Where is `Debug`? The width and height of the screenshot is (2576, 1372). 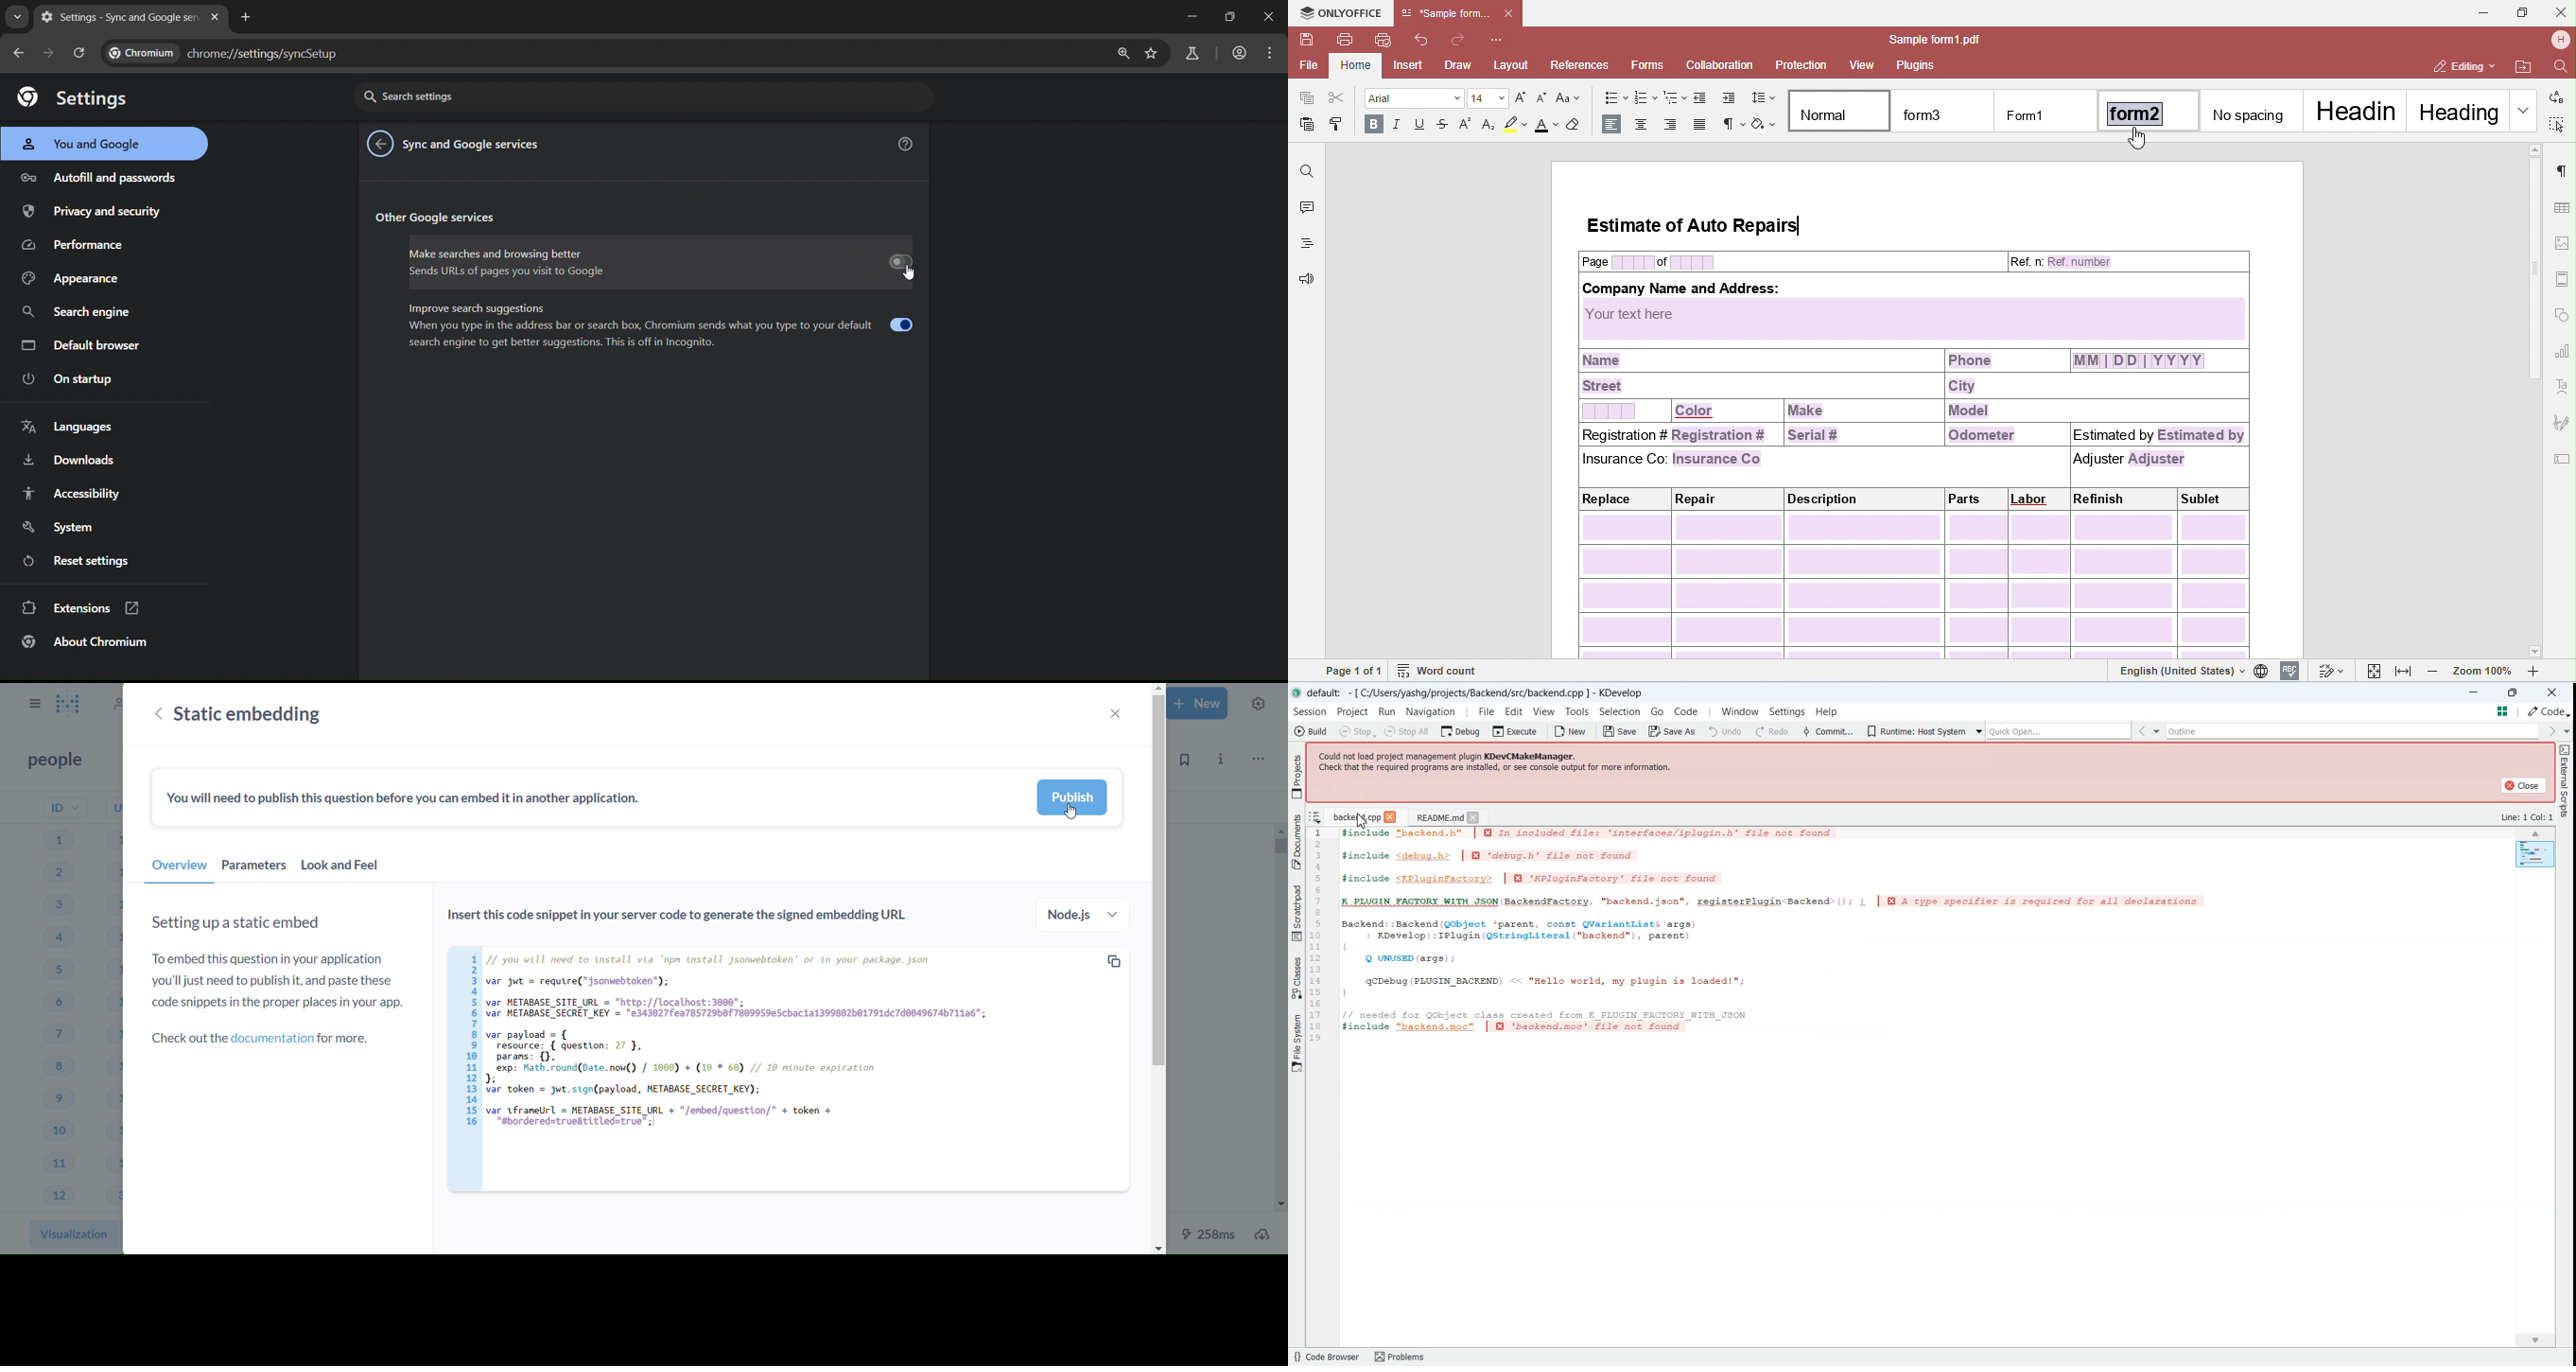
Debug is located at coordinates (1462, 731).